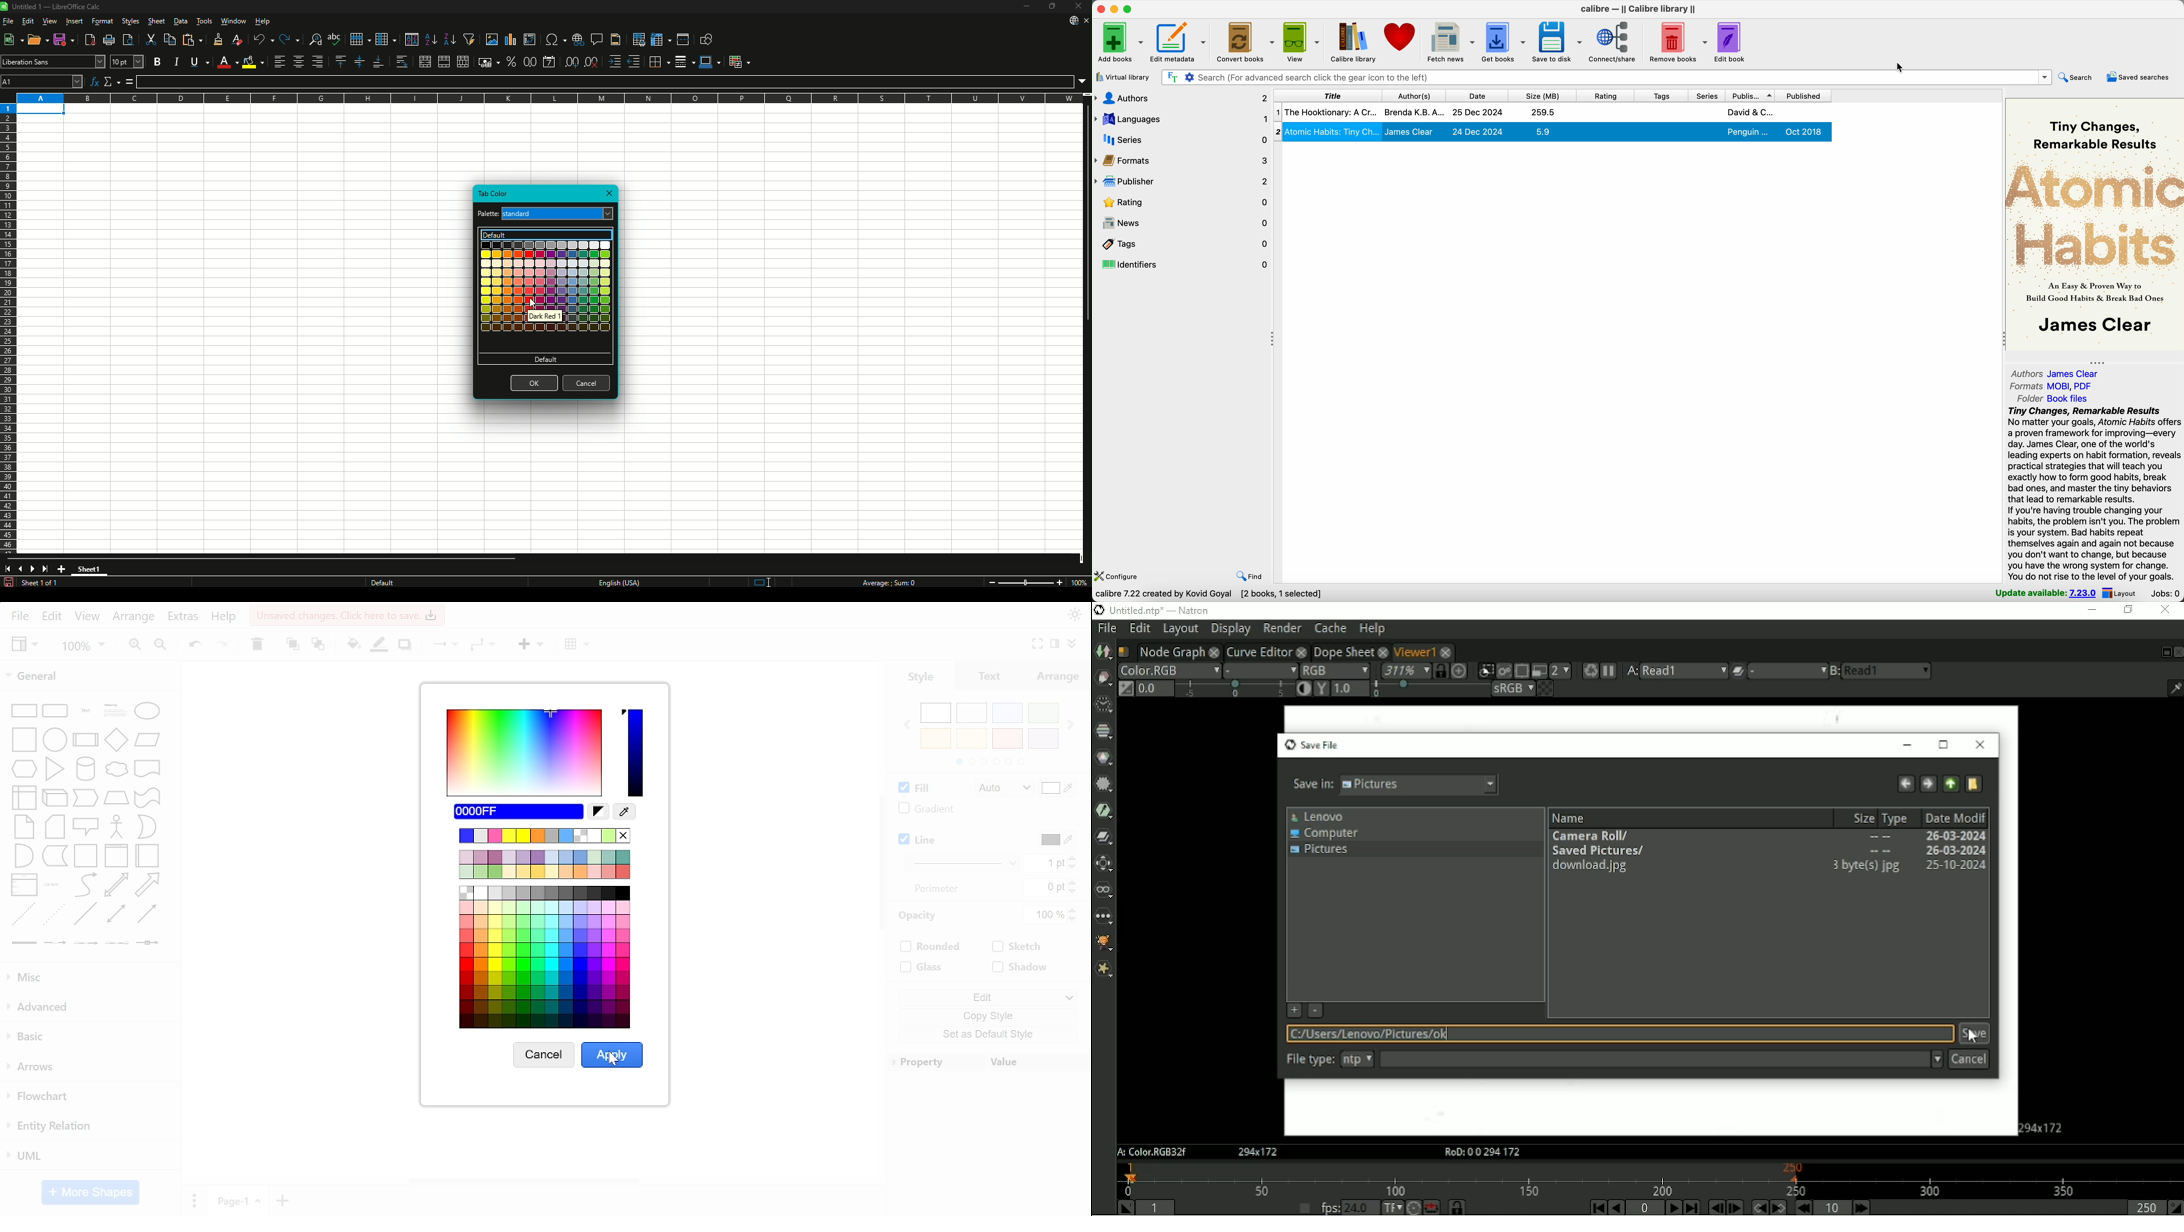  What do you see at coordinates (543, 957) in the screenshot?
I see `all colors` at bounding box center [543, 957].